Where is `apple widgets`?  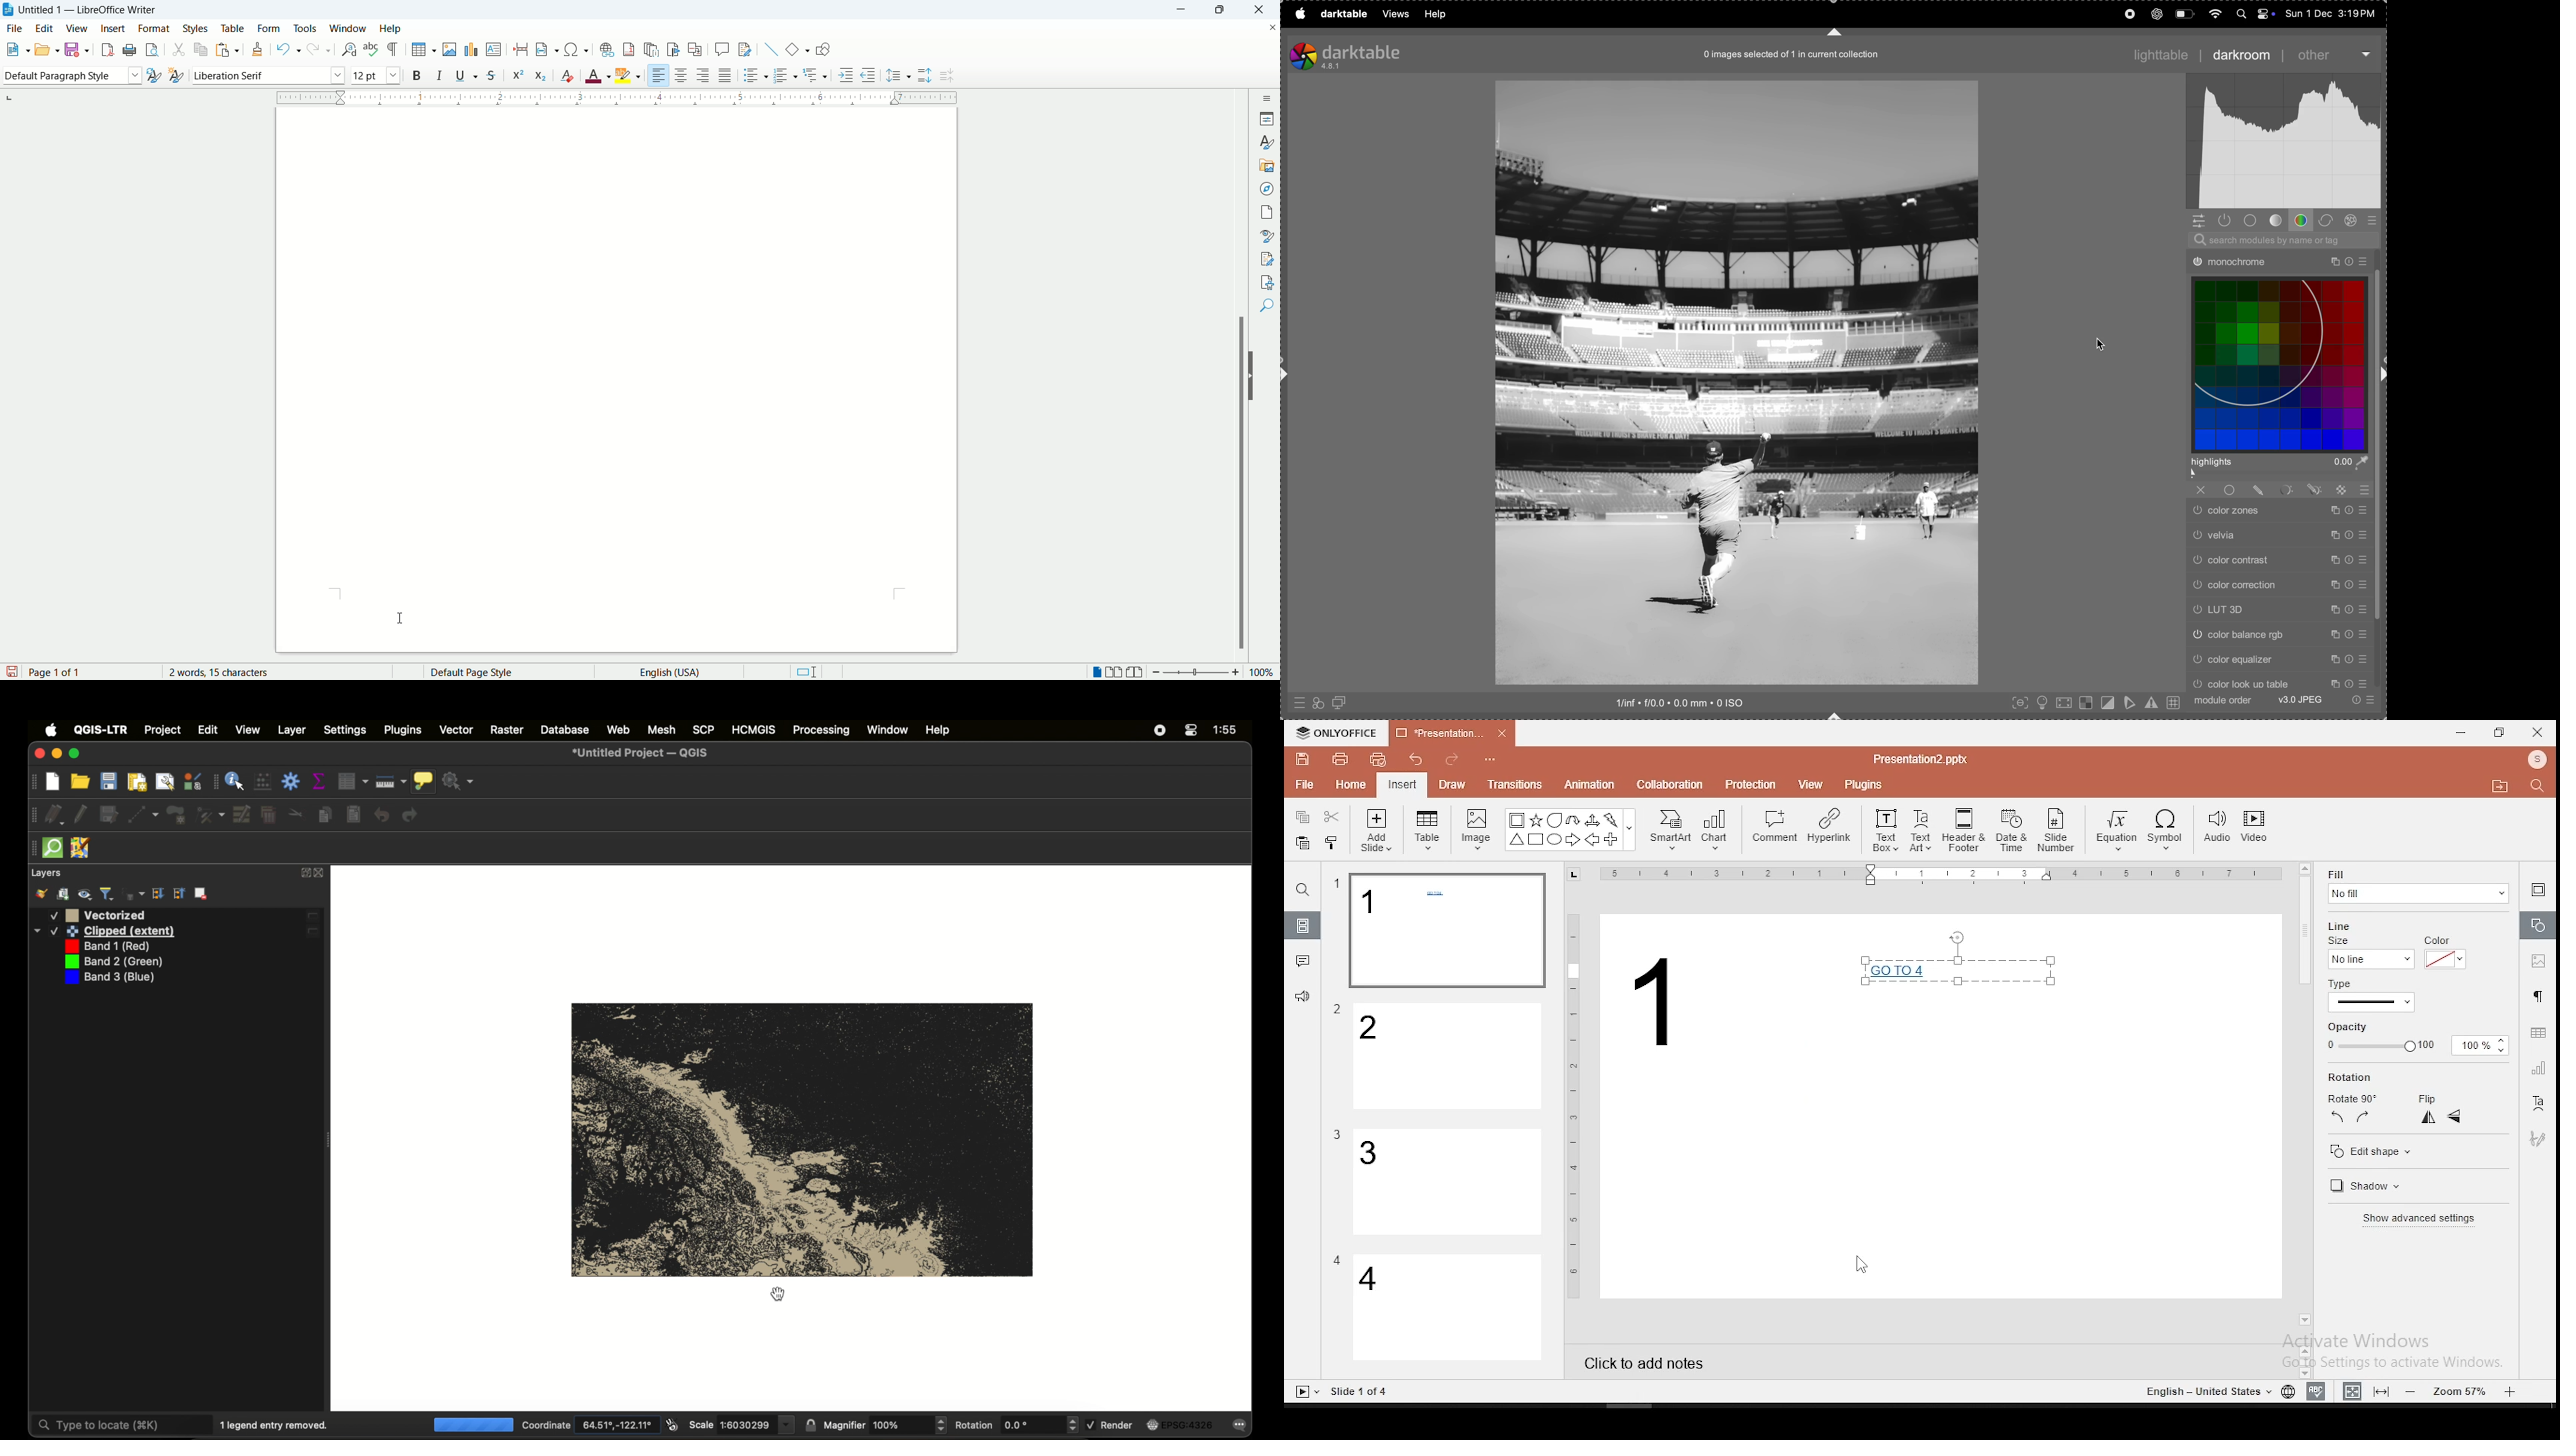 apple widgets is located at coordinates (2254, 14).